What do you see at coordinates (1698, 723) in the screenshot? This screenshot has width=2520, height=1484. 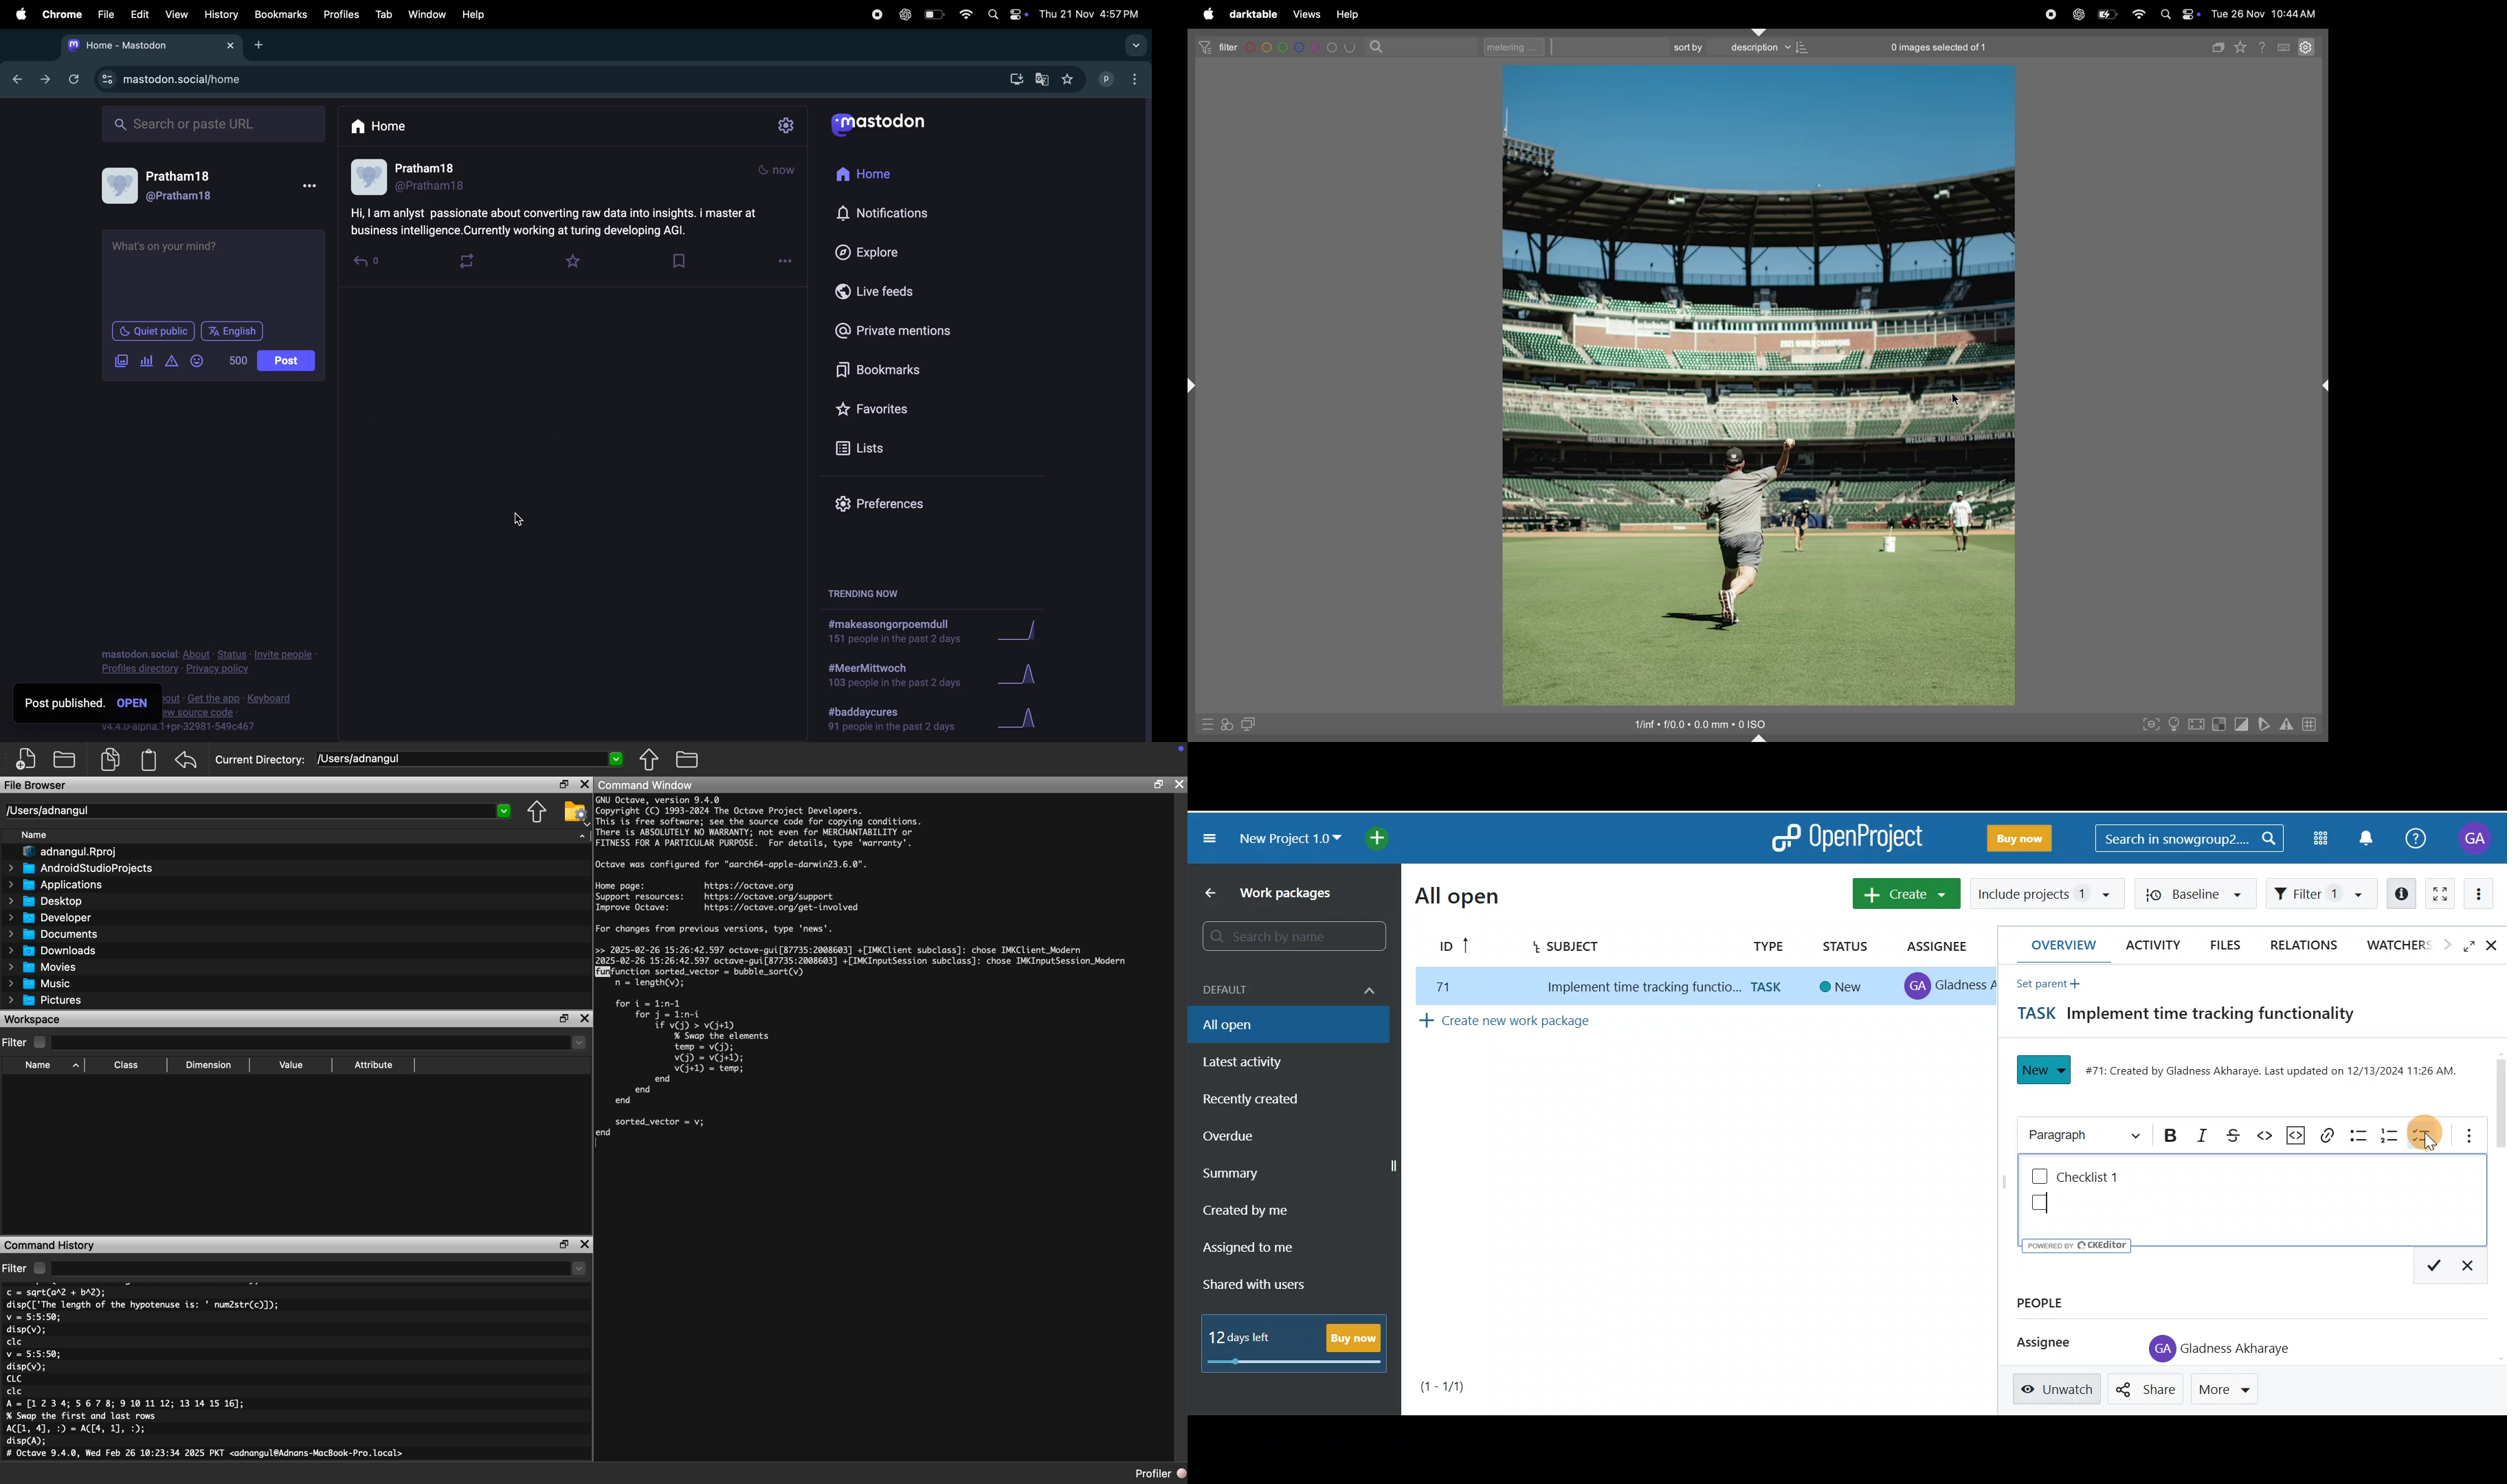 I see `image iso` at bounding box center [1698, 723].